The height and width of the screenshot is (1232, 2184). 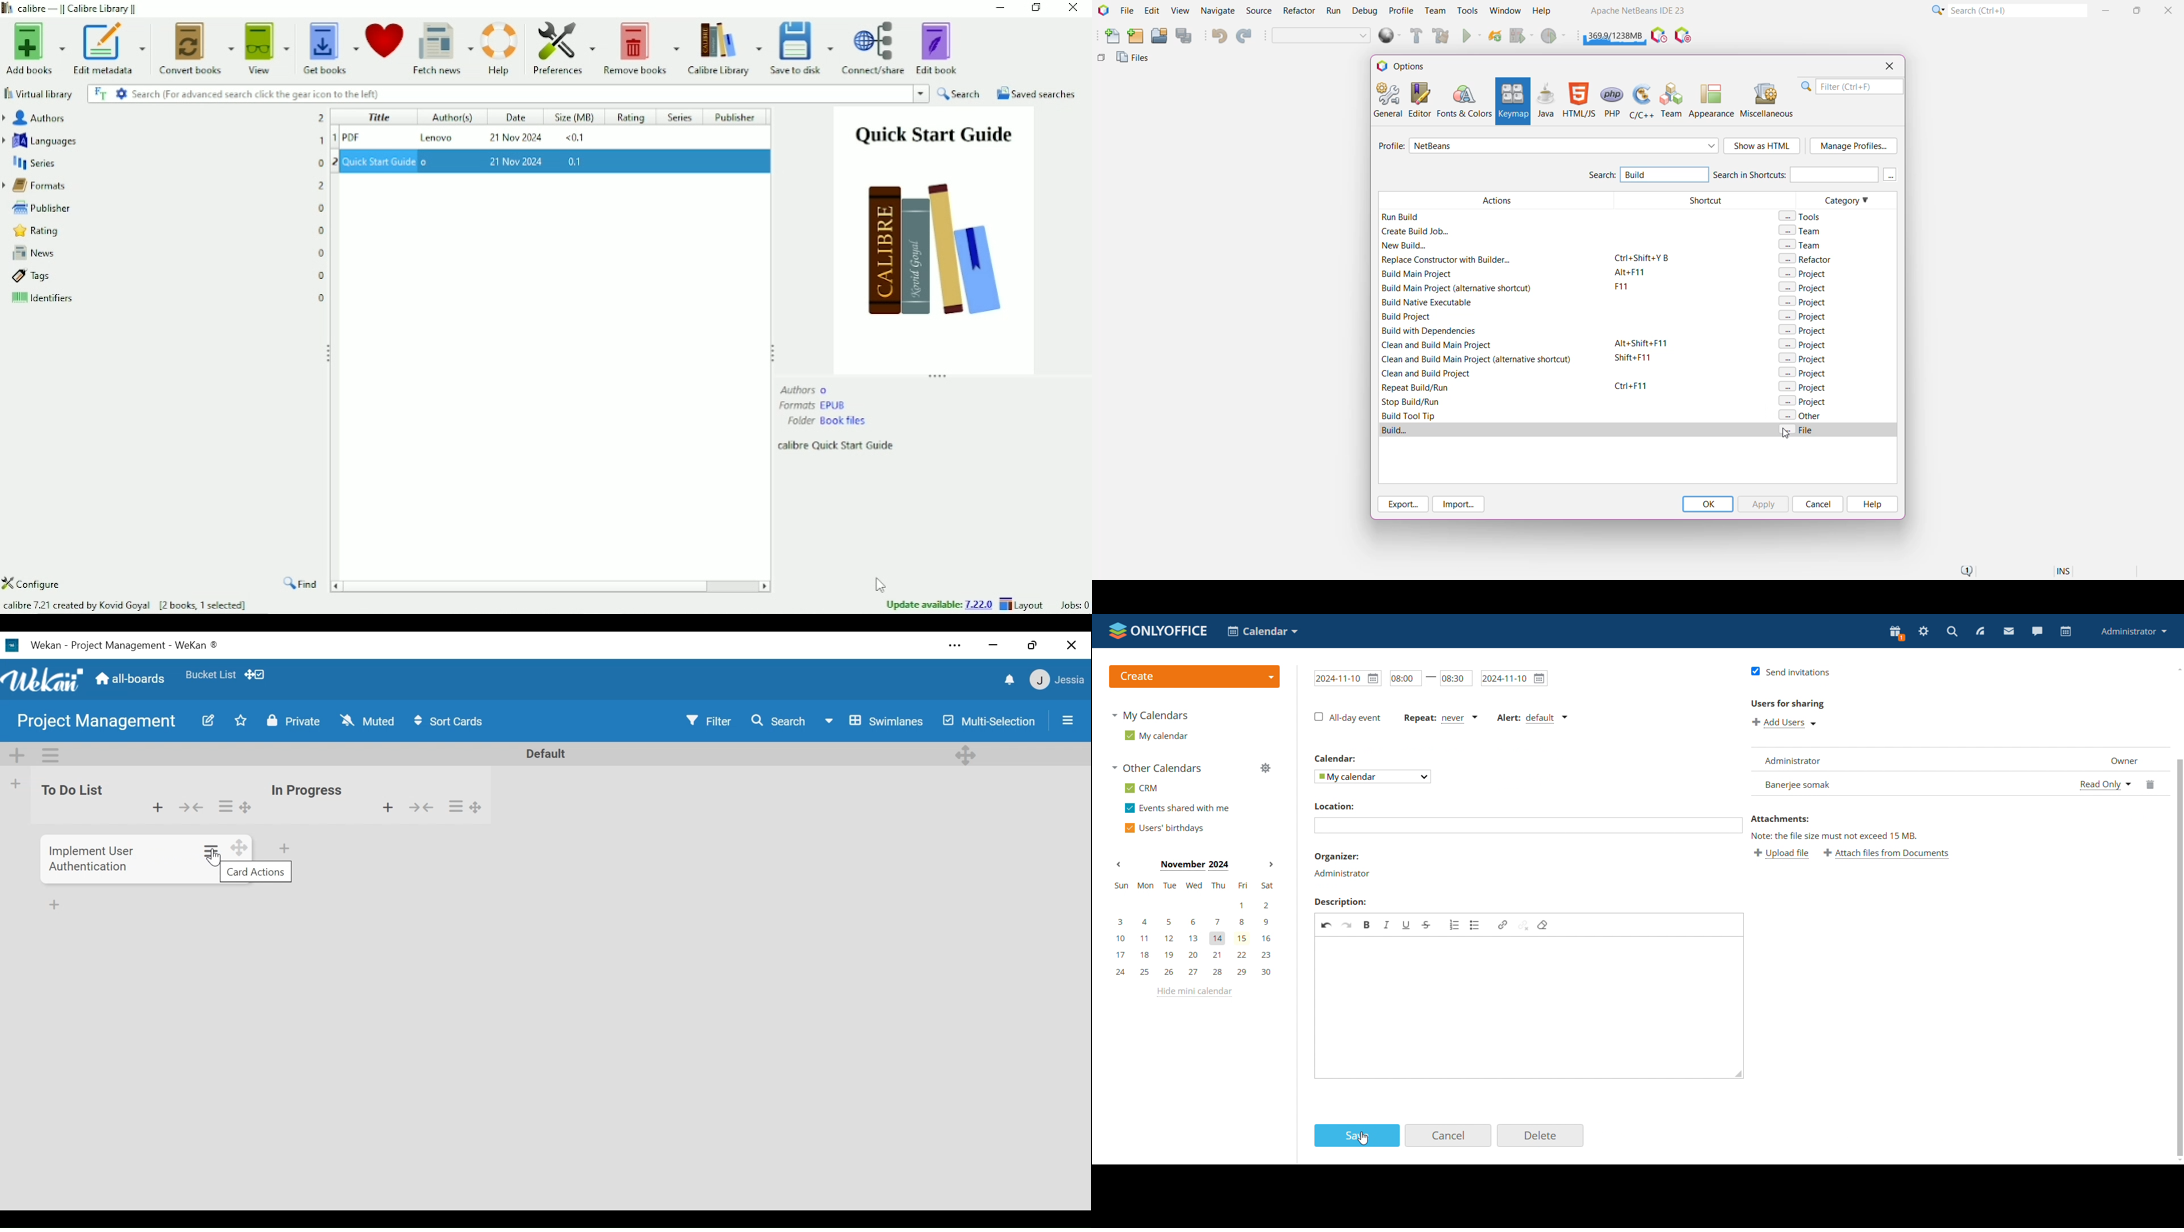 What do you see at coordinates (805, 389) in the screenshot?
I see `Authors` at bounding box center [805, 389].